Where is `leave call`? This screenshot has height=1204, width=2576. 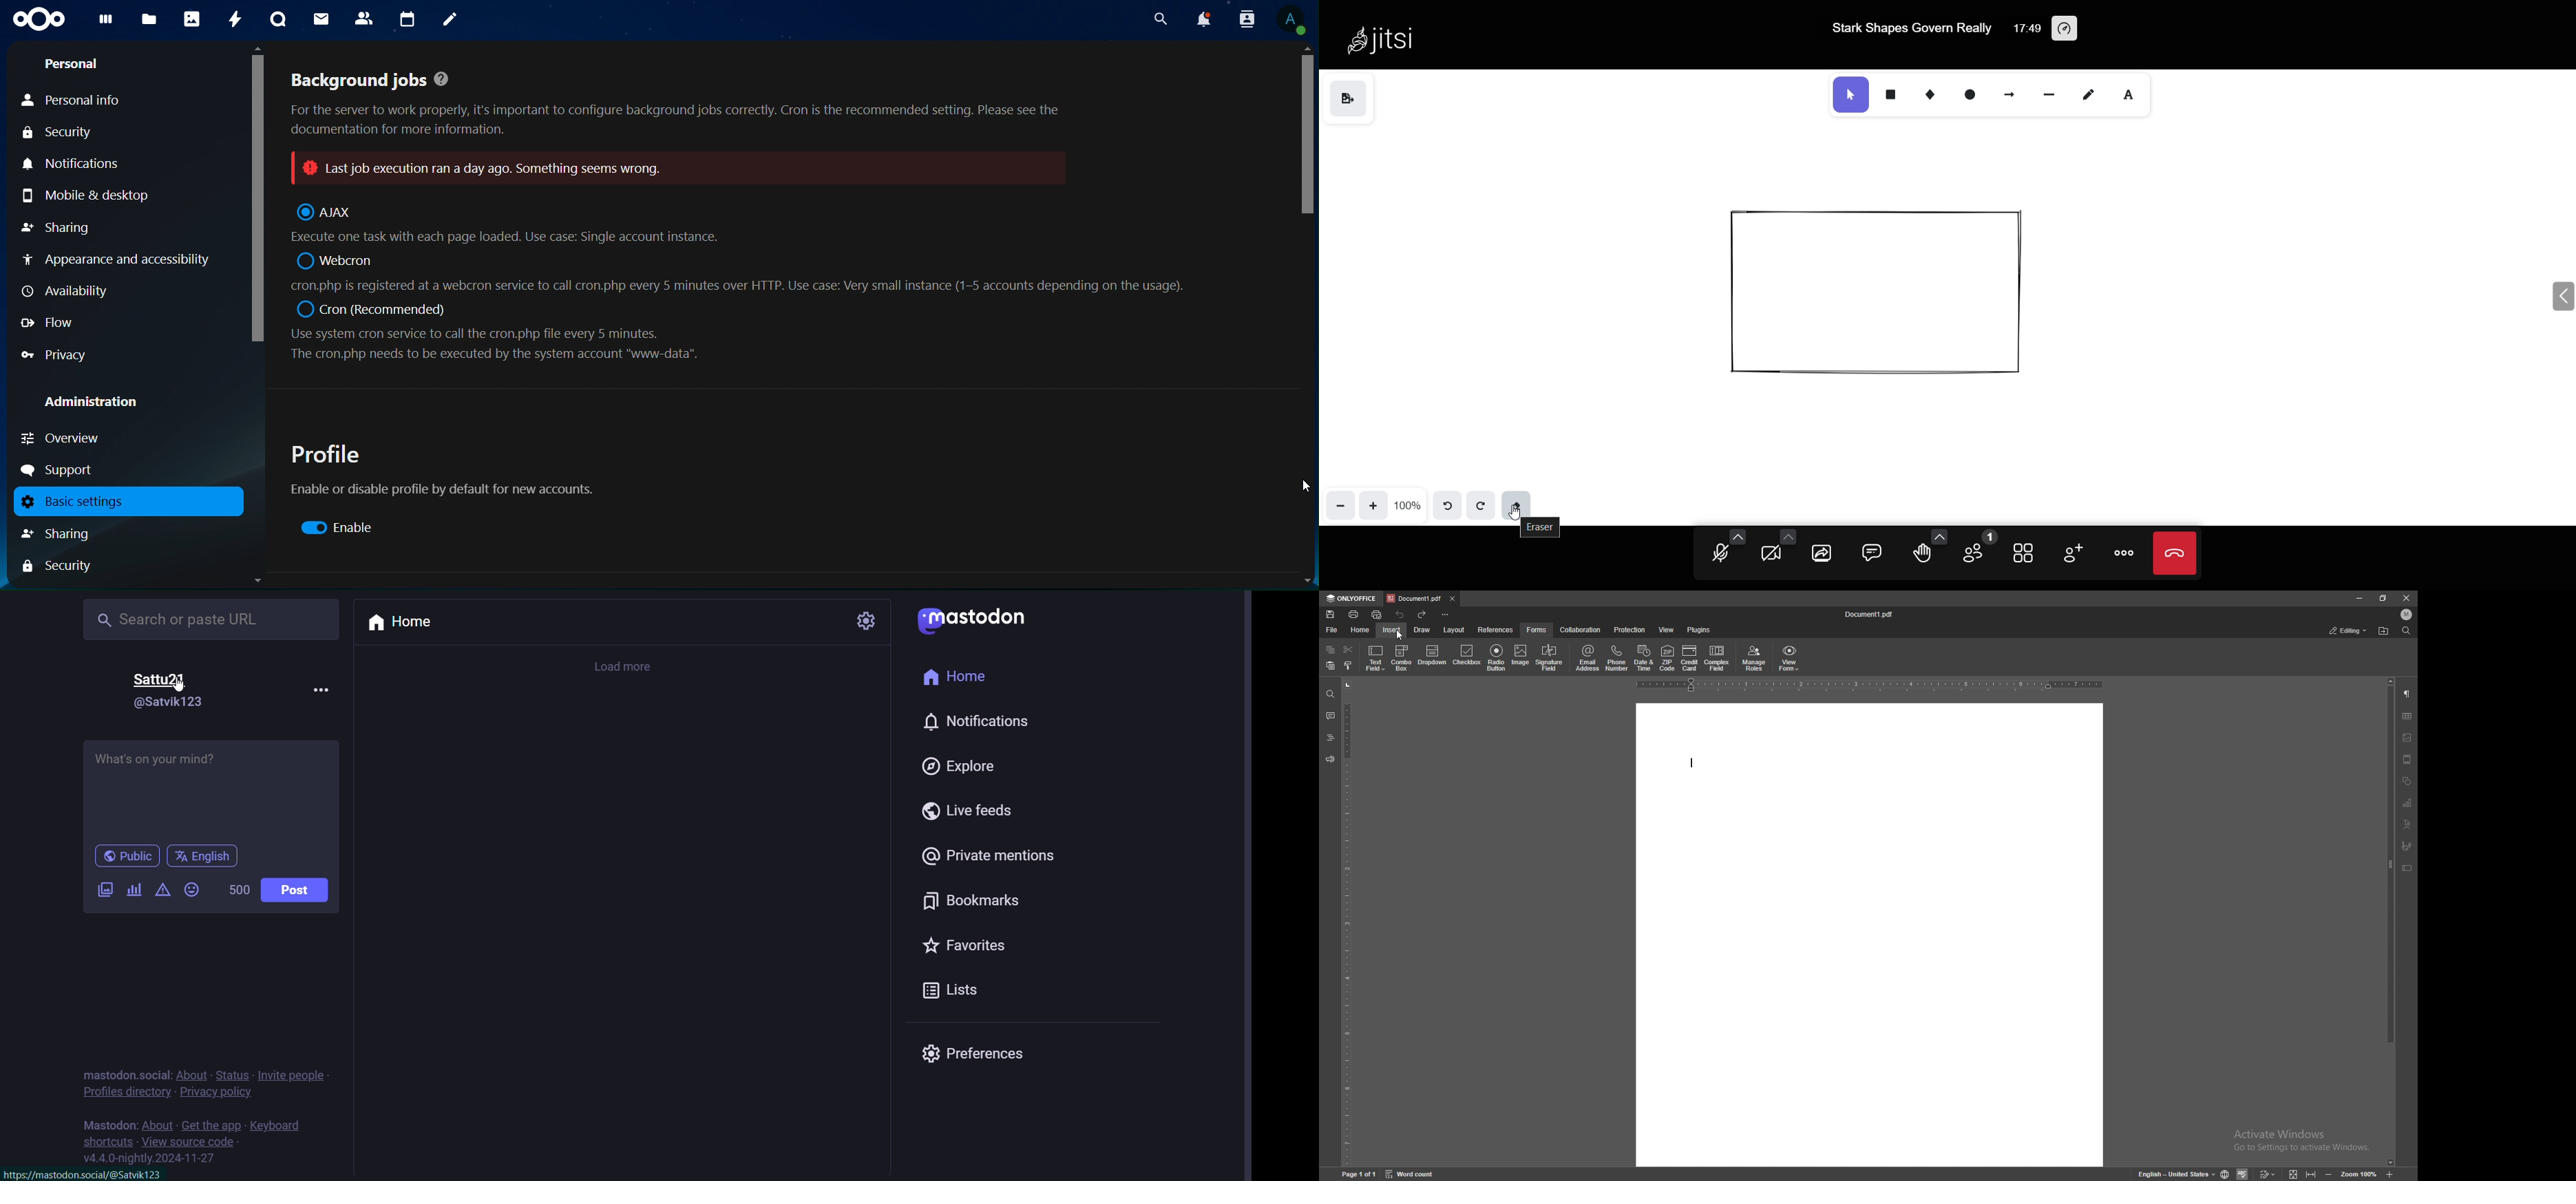
leave call is located at coordinates (2175, 550).